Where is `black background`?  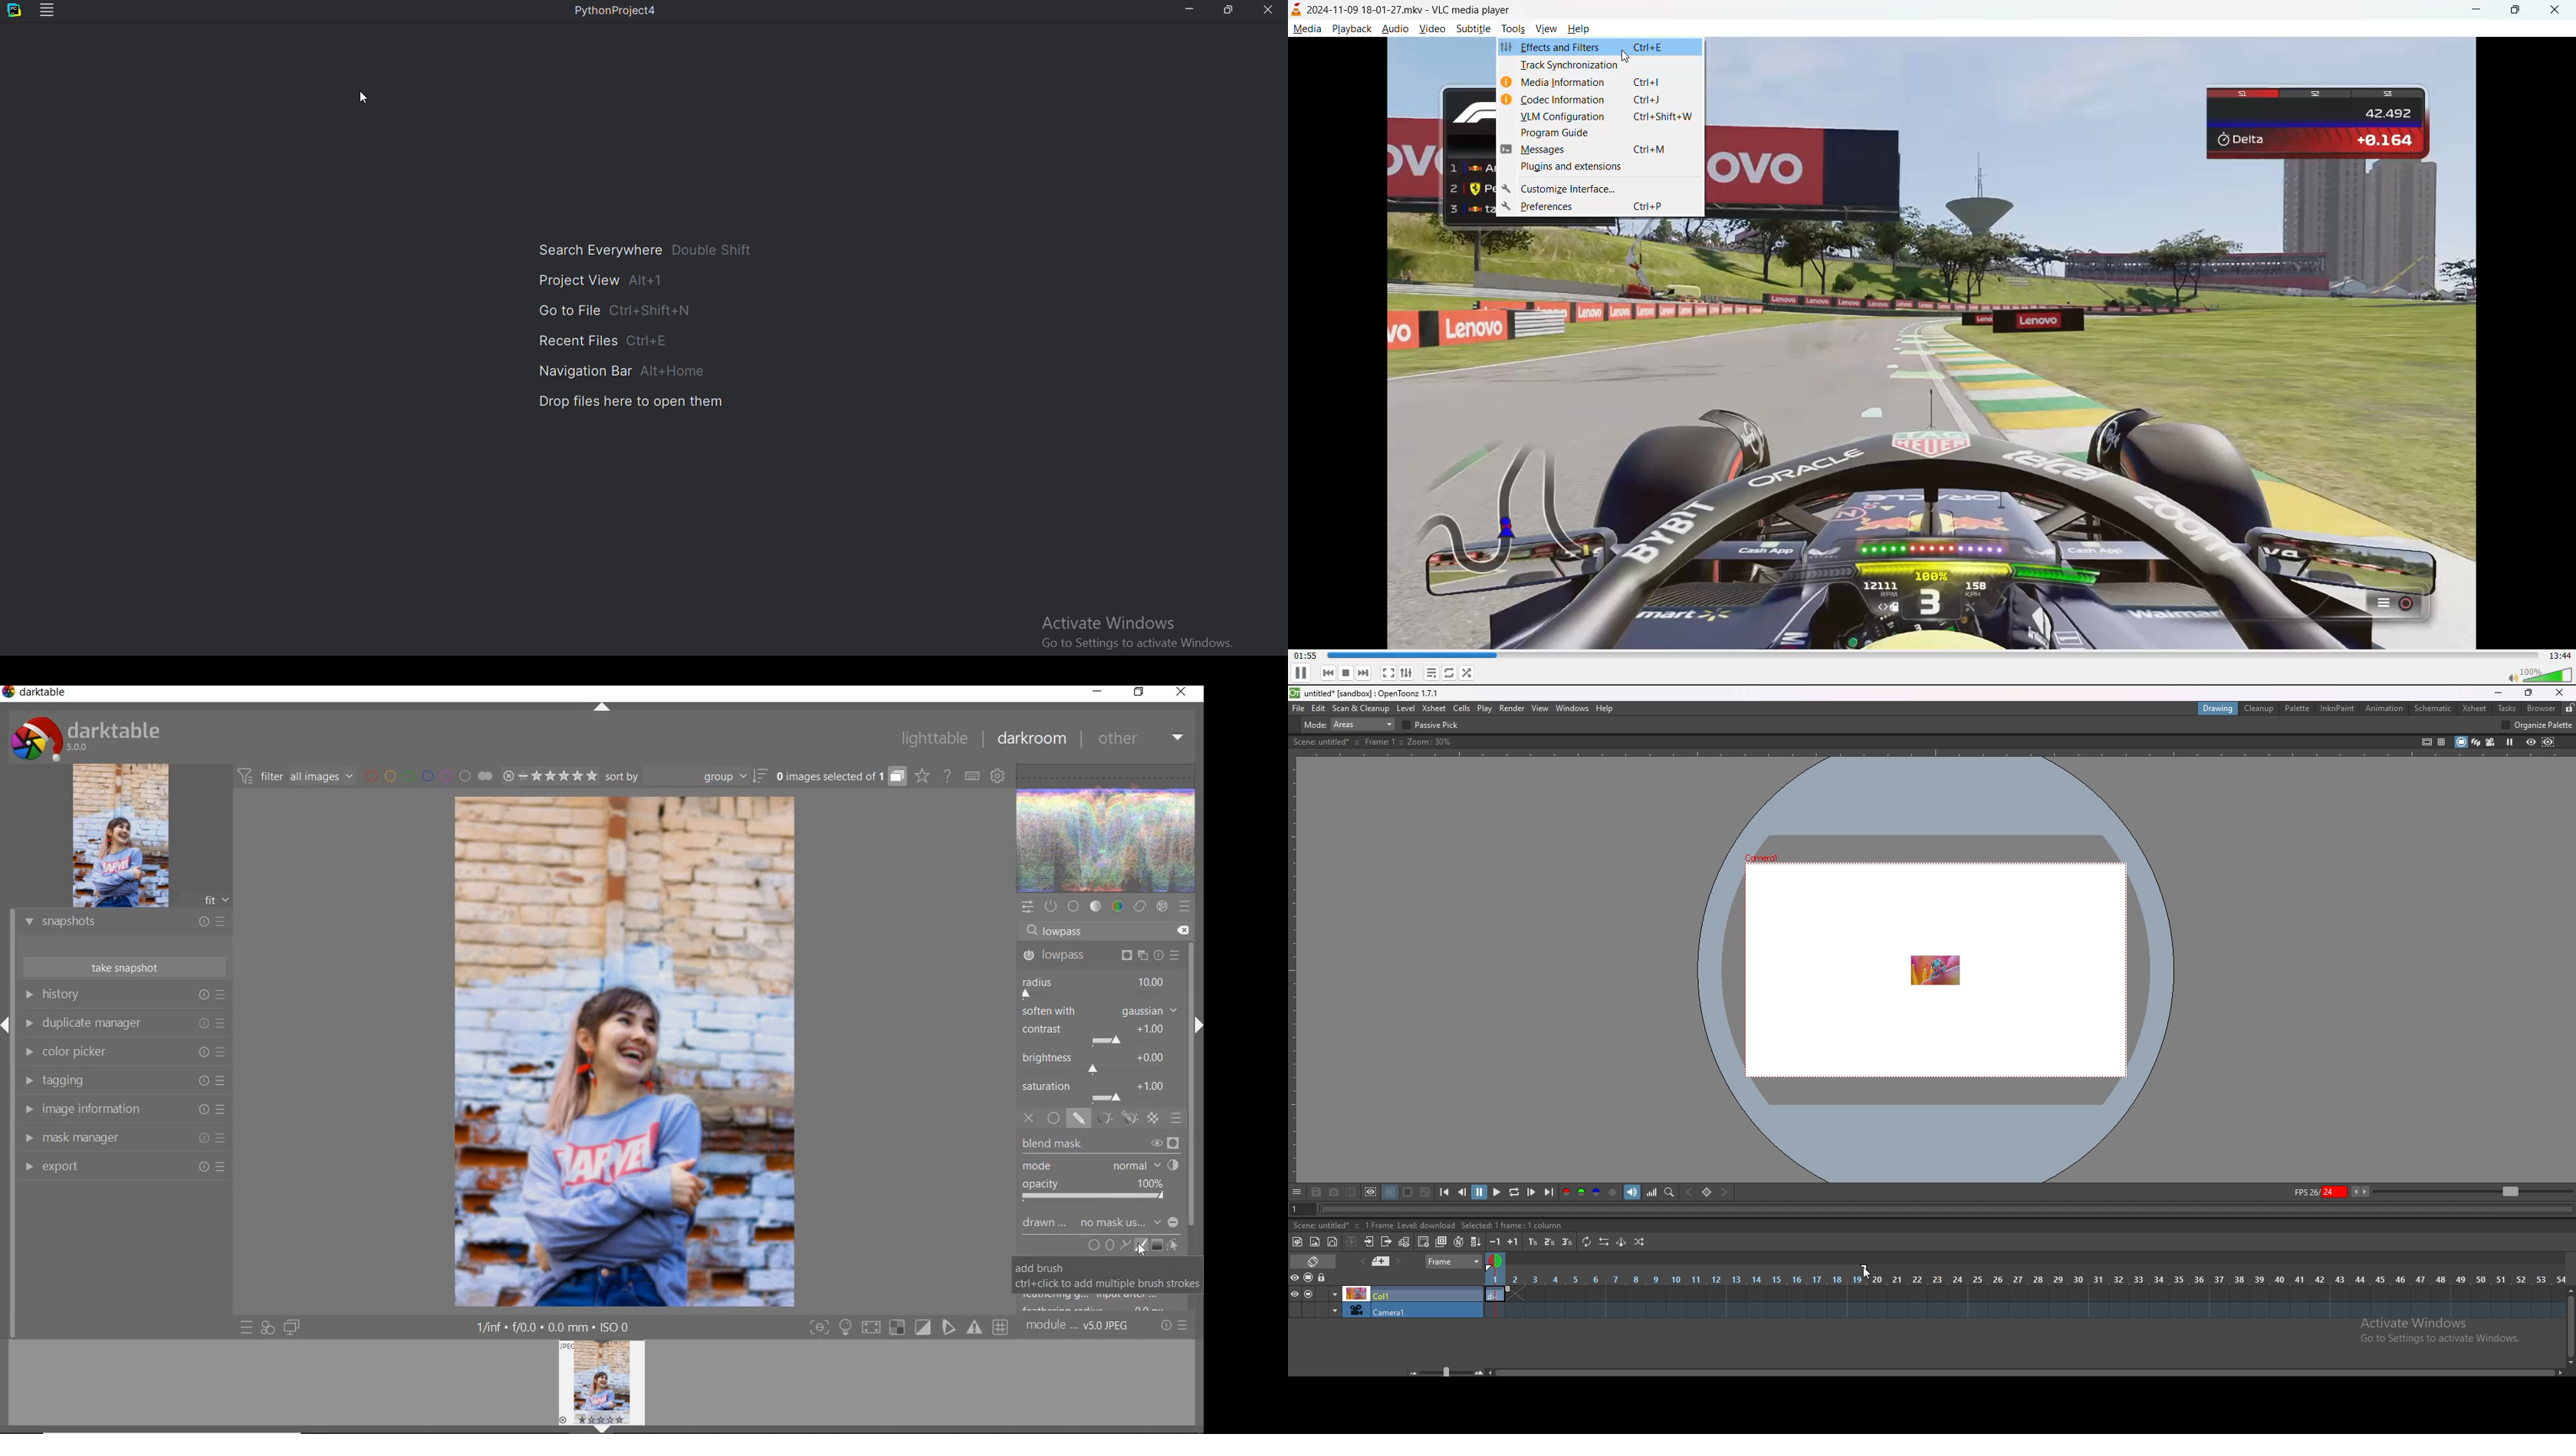 black background is located at coordinates (1391, 1193).